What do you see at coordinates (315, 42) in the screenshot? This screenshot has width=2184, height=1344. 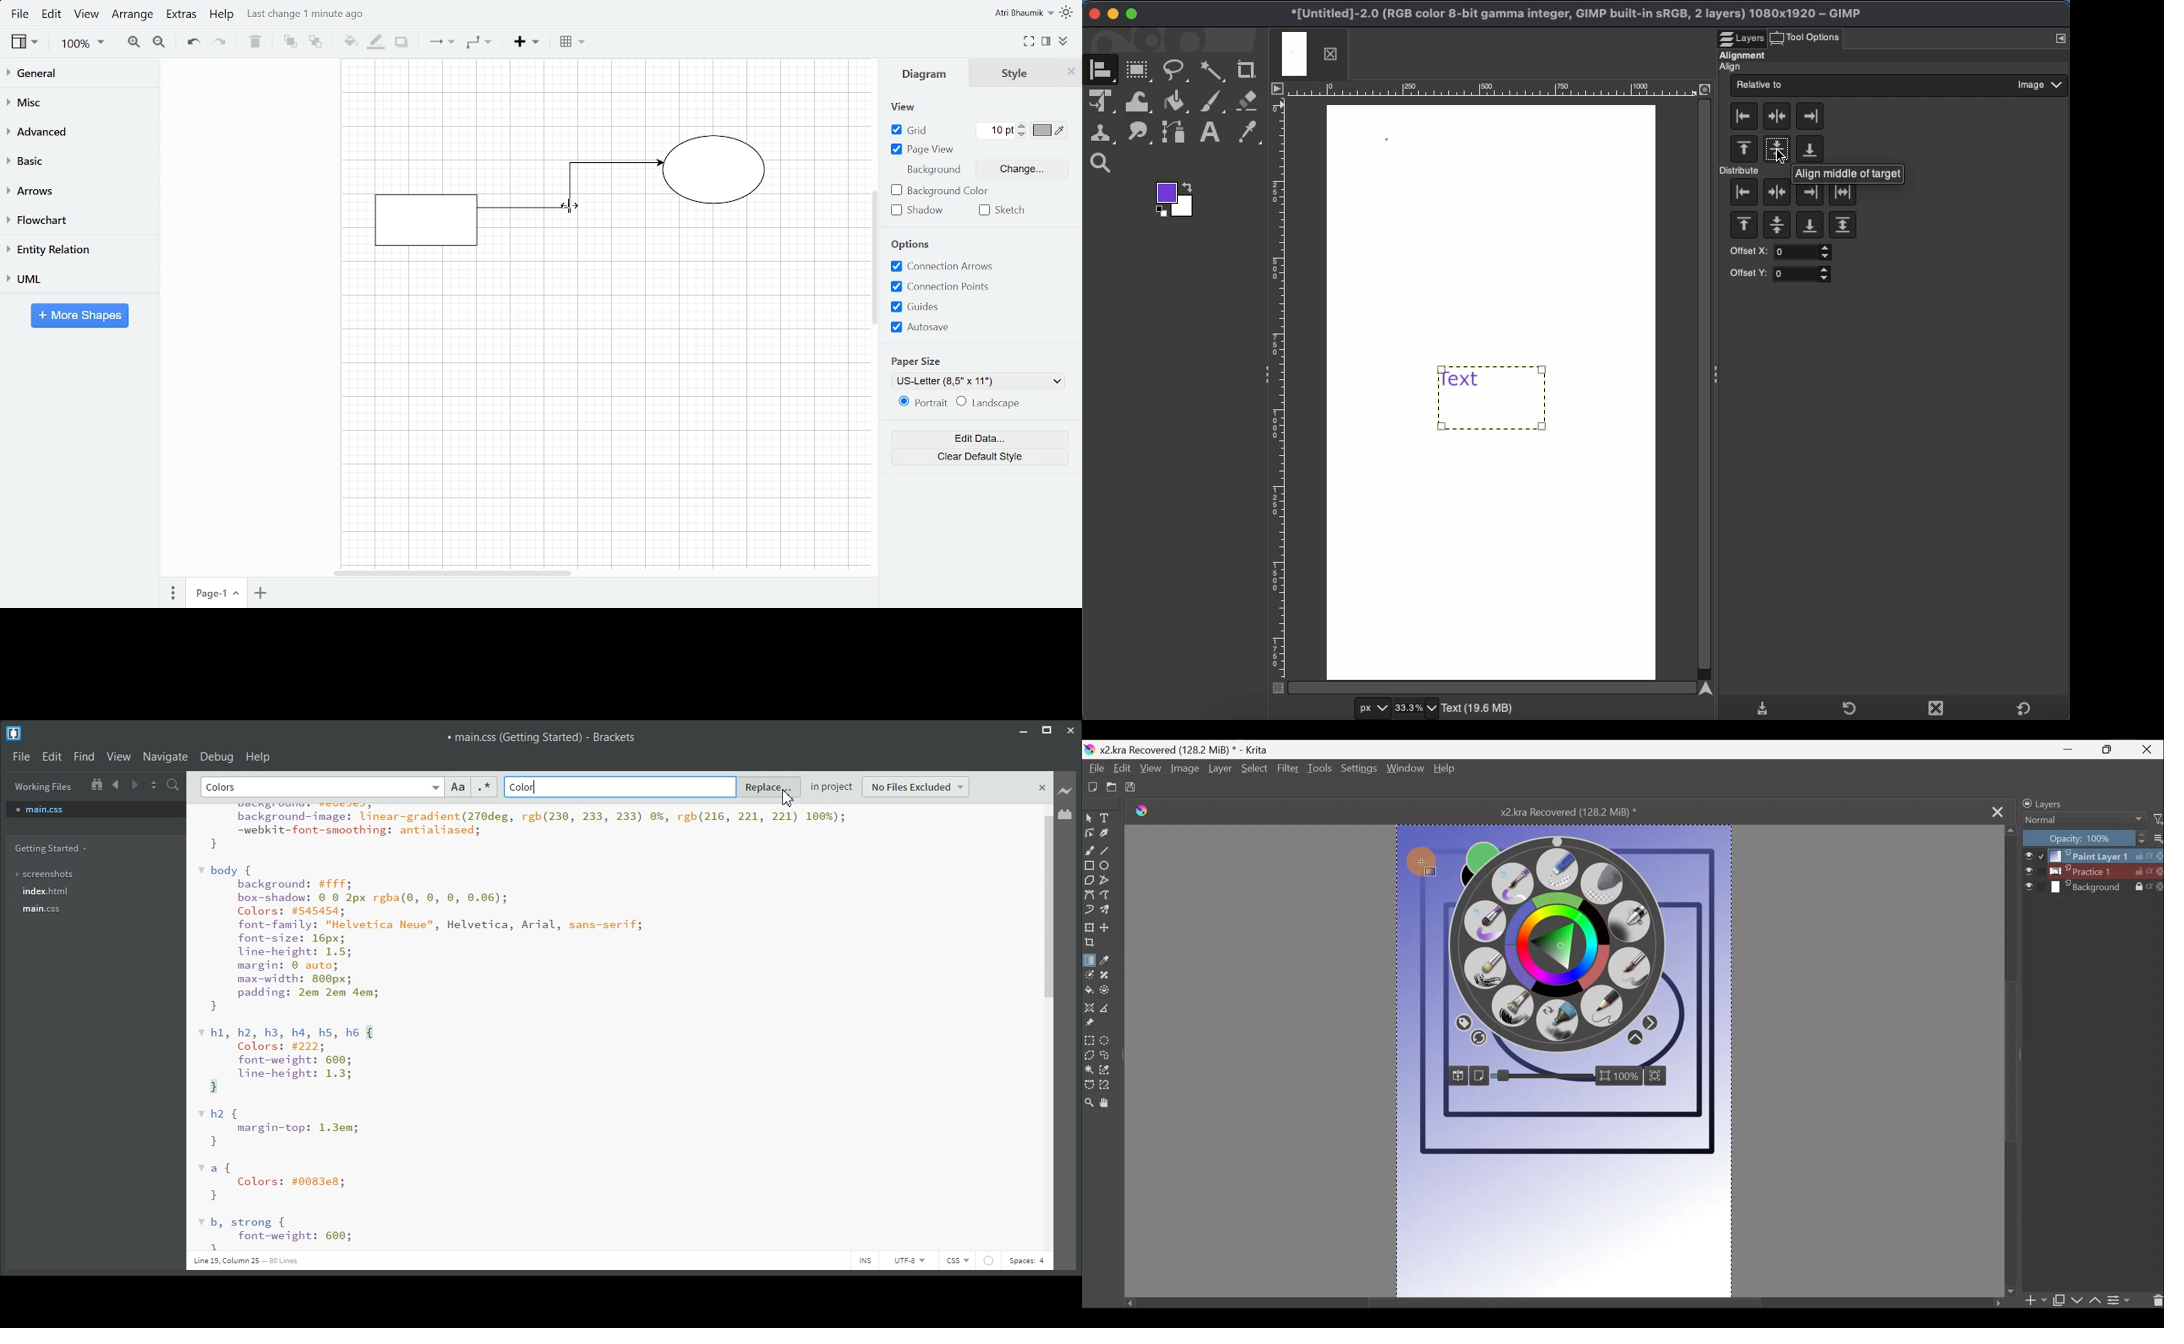 I see `To back` at bounding box center [315, 42].